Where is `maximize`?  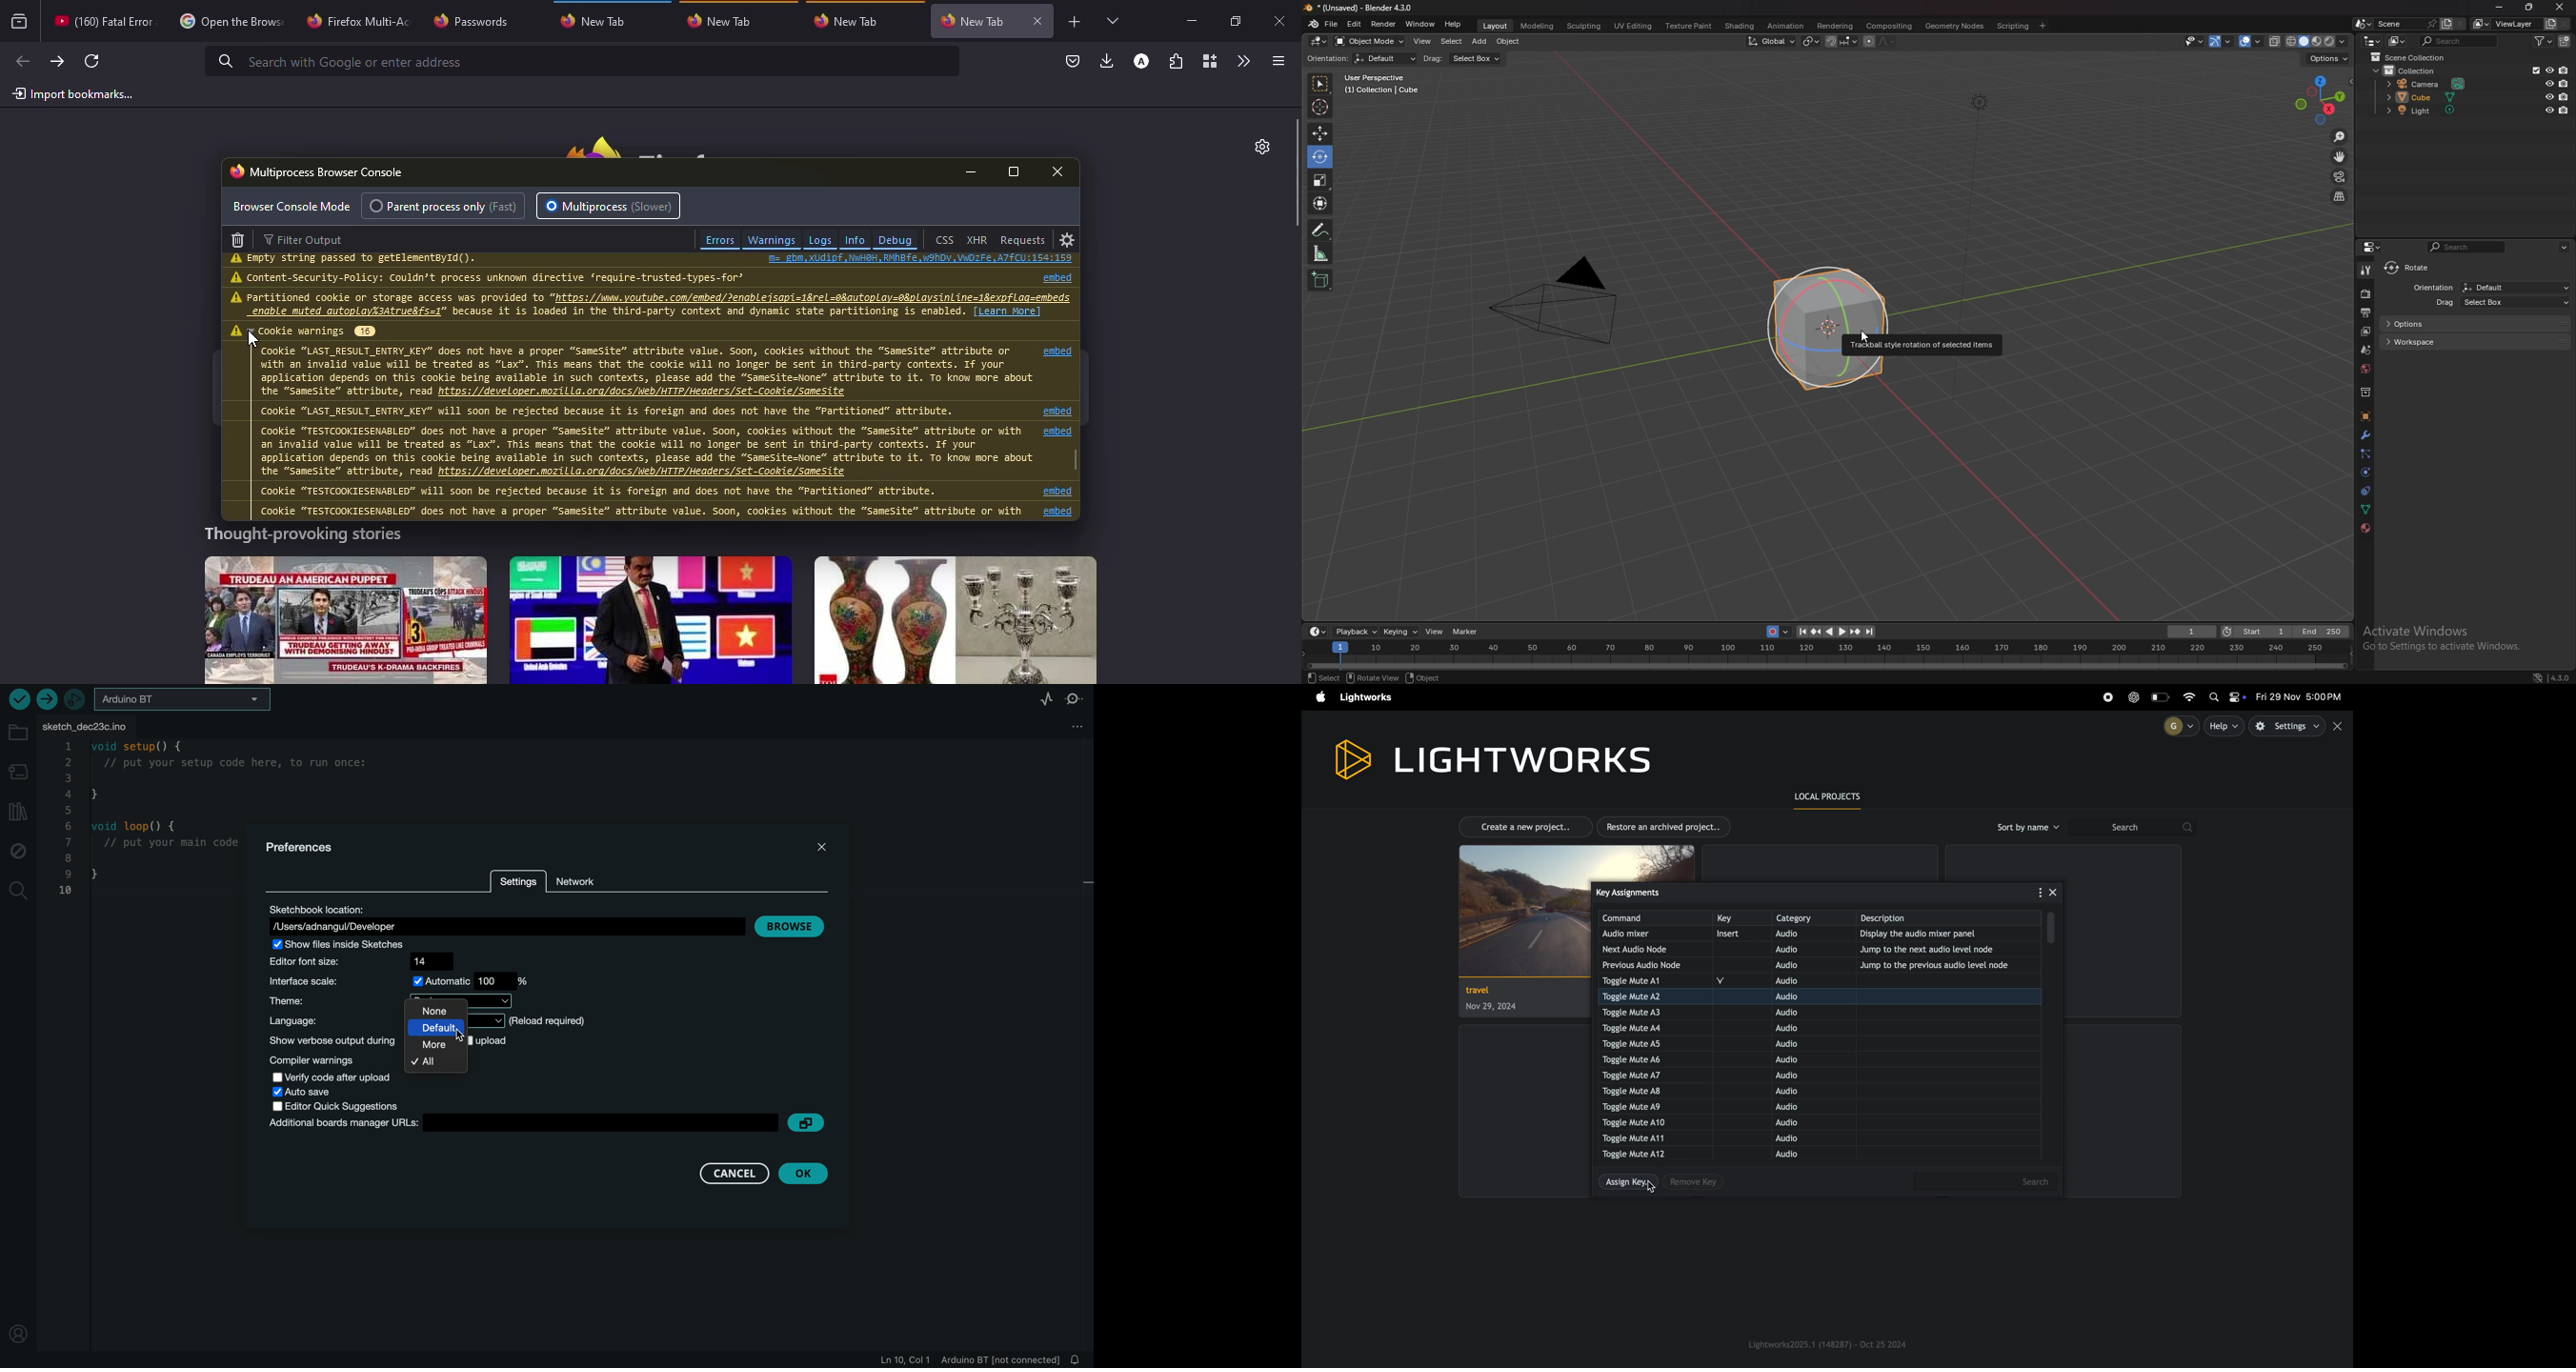 maximize is located at coordinates (1234, 21).